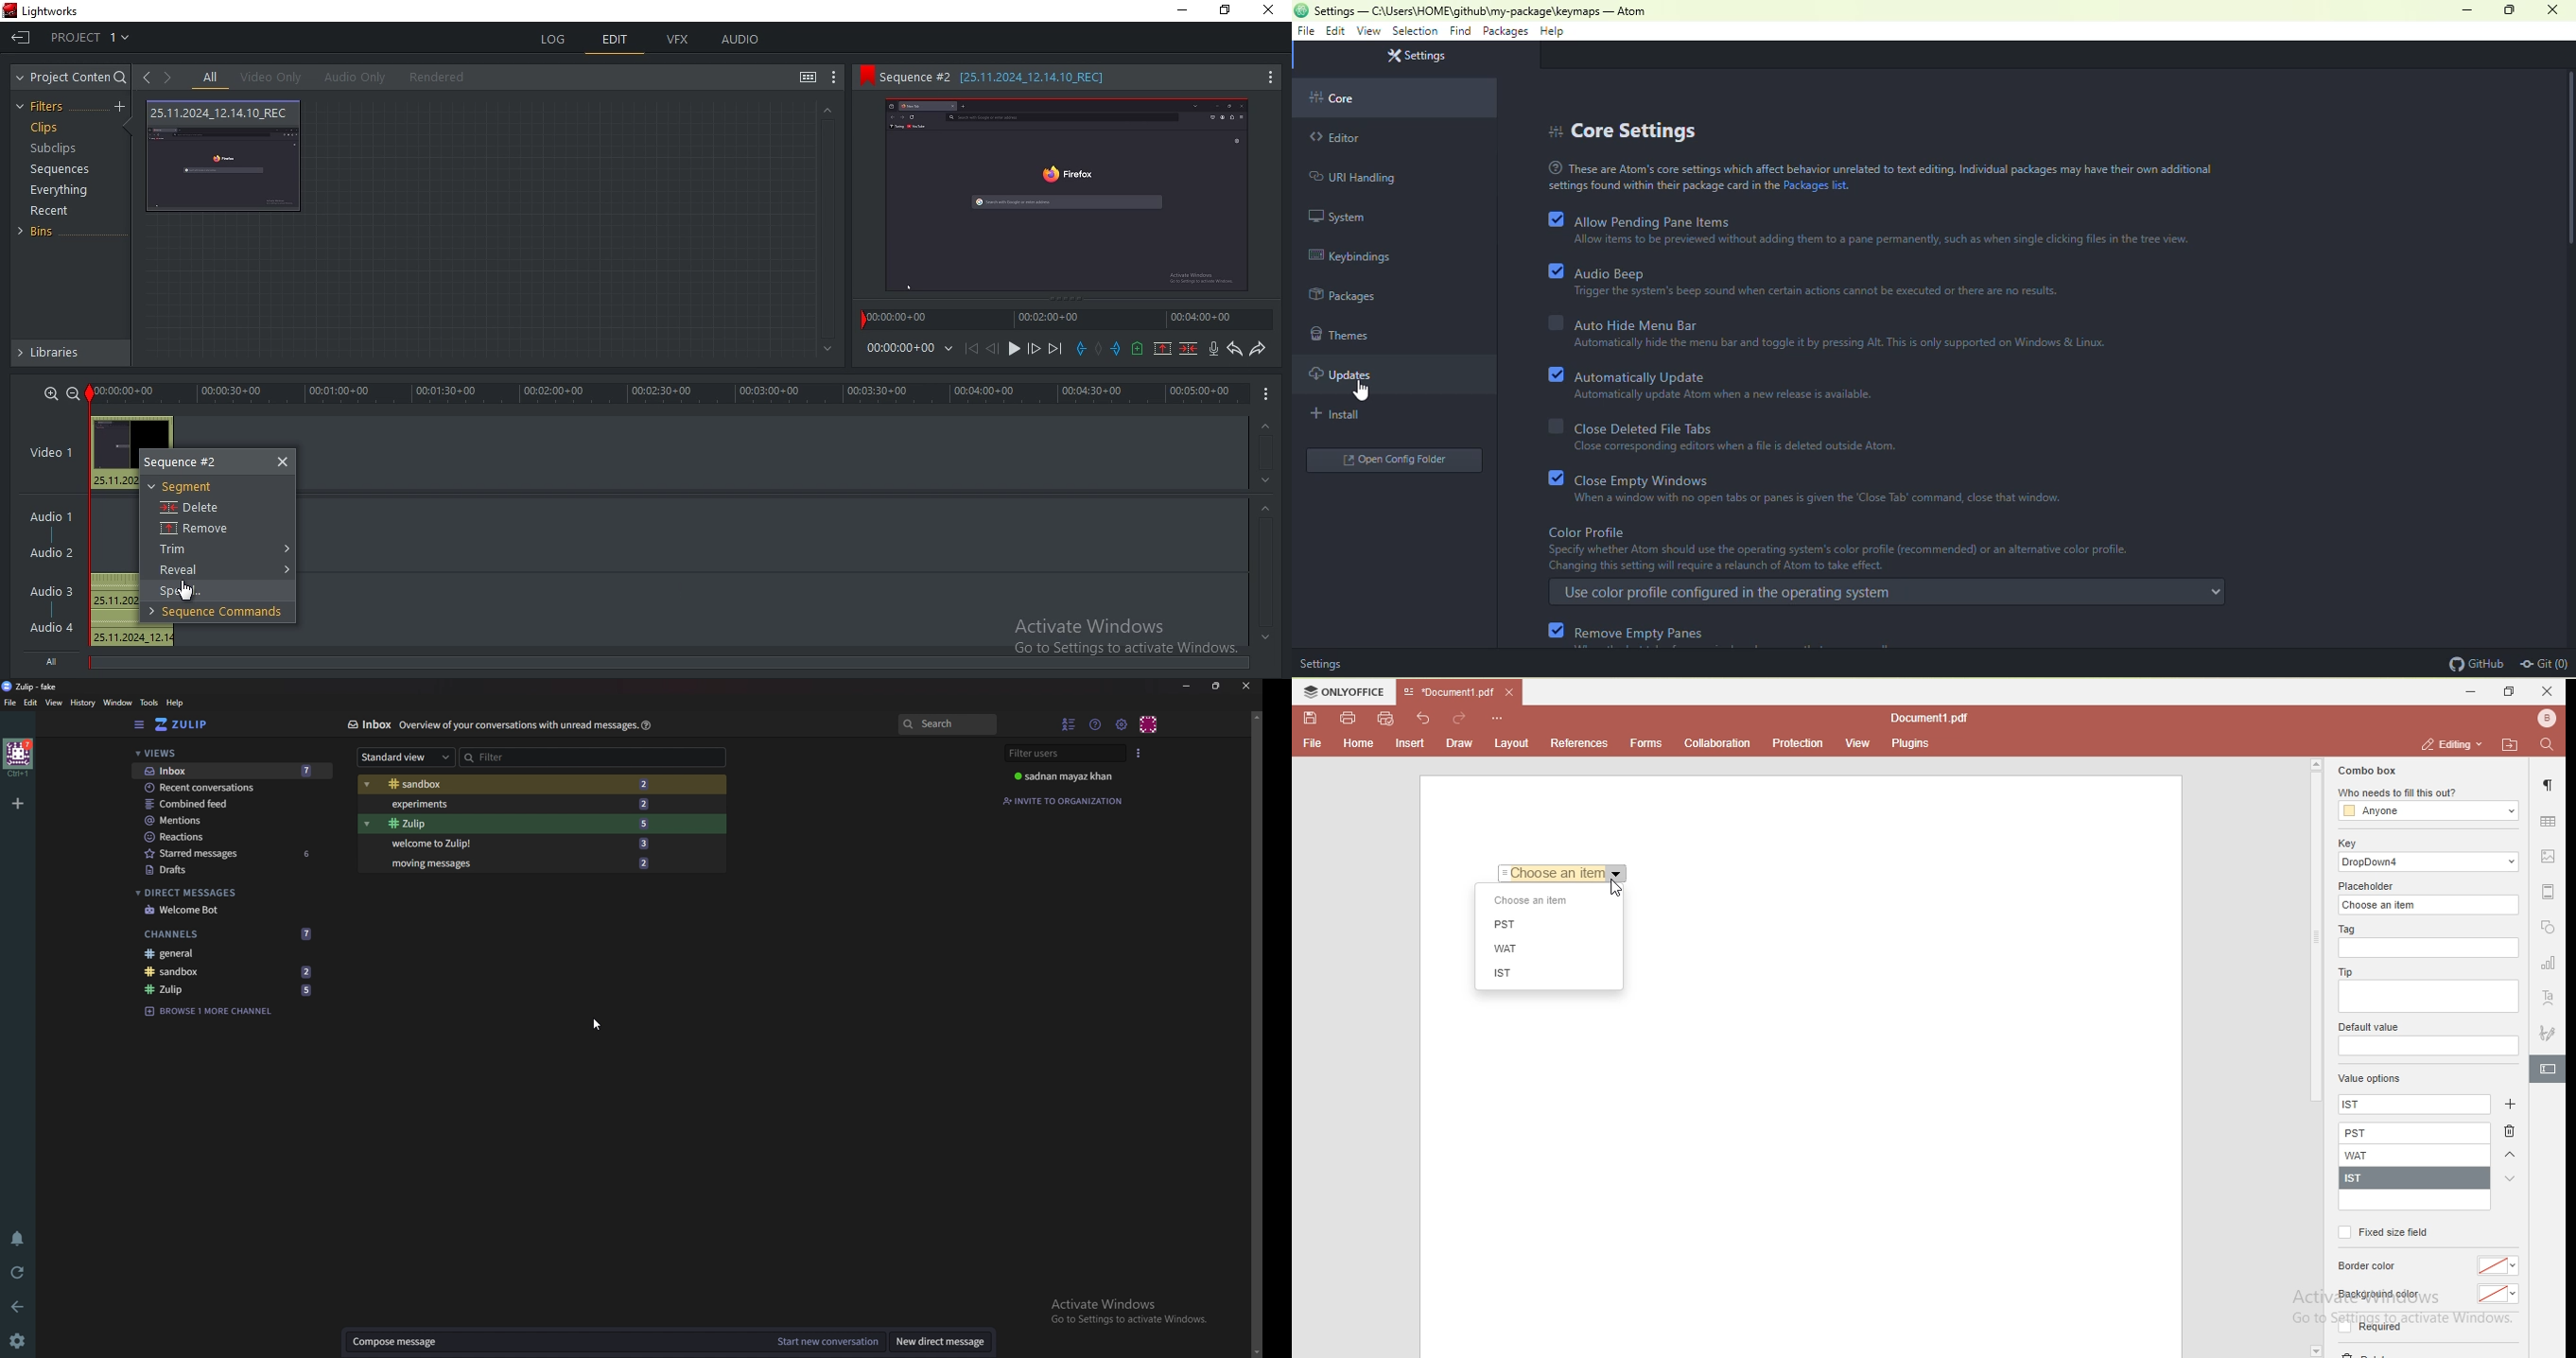 The width and height of the screenshot is (2576, 1372). Describe the element at coordinates (1188, 686) in the screenshot. I see `Minimize` at that location.